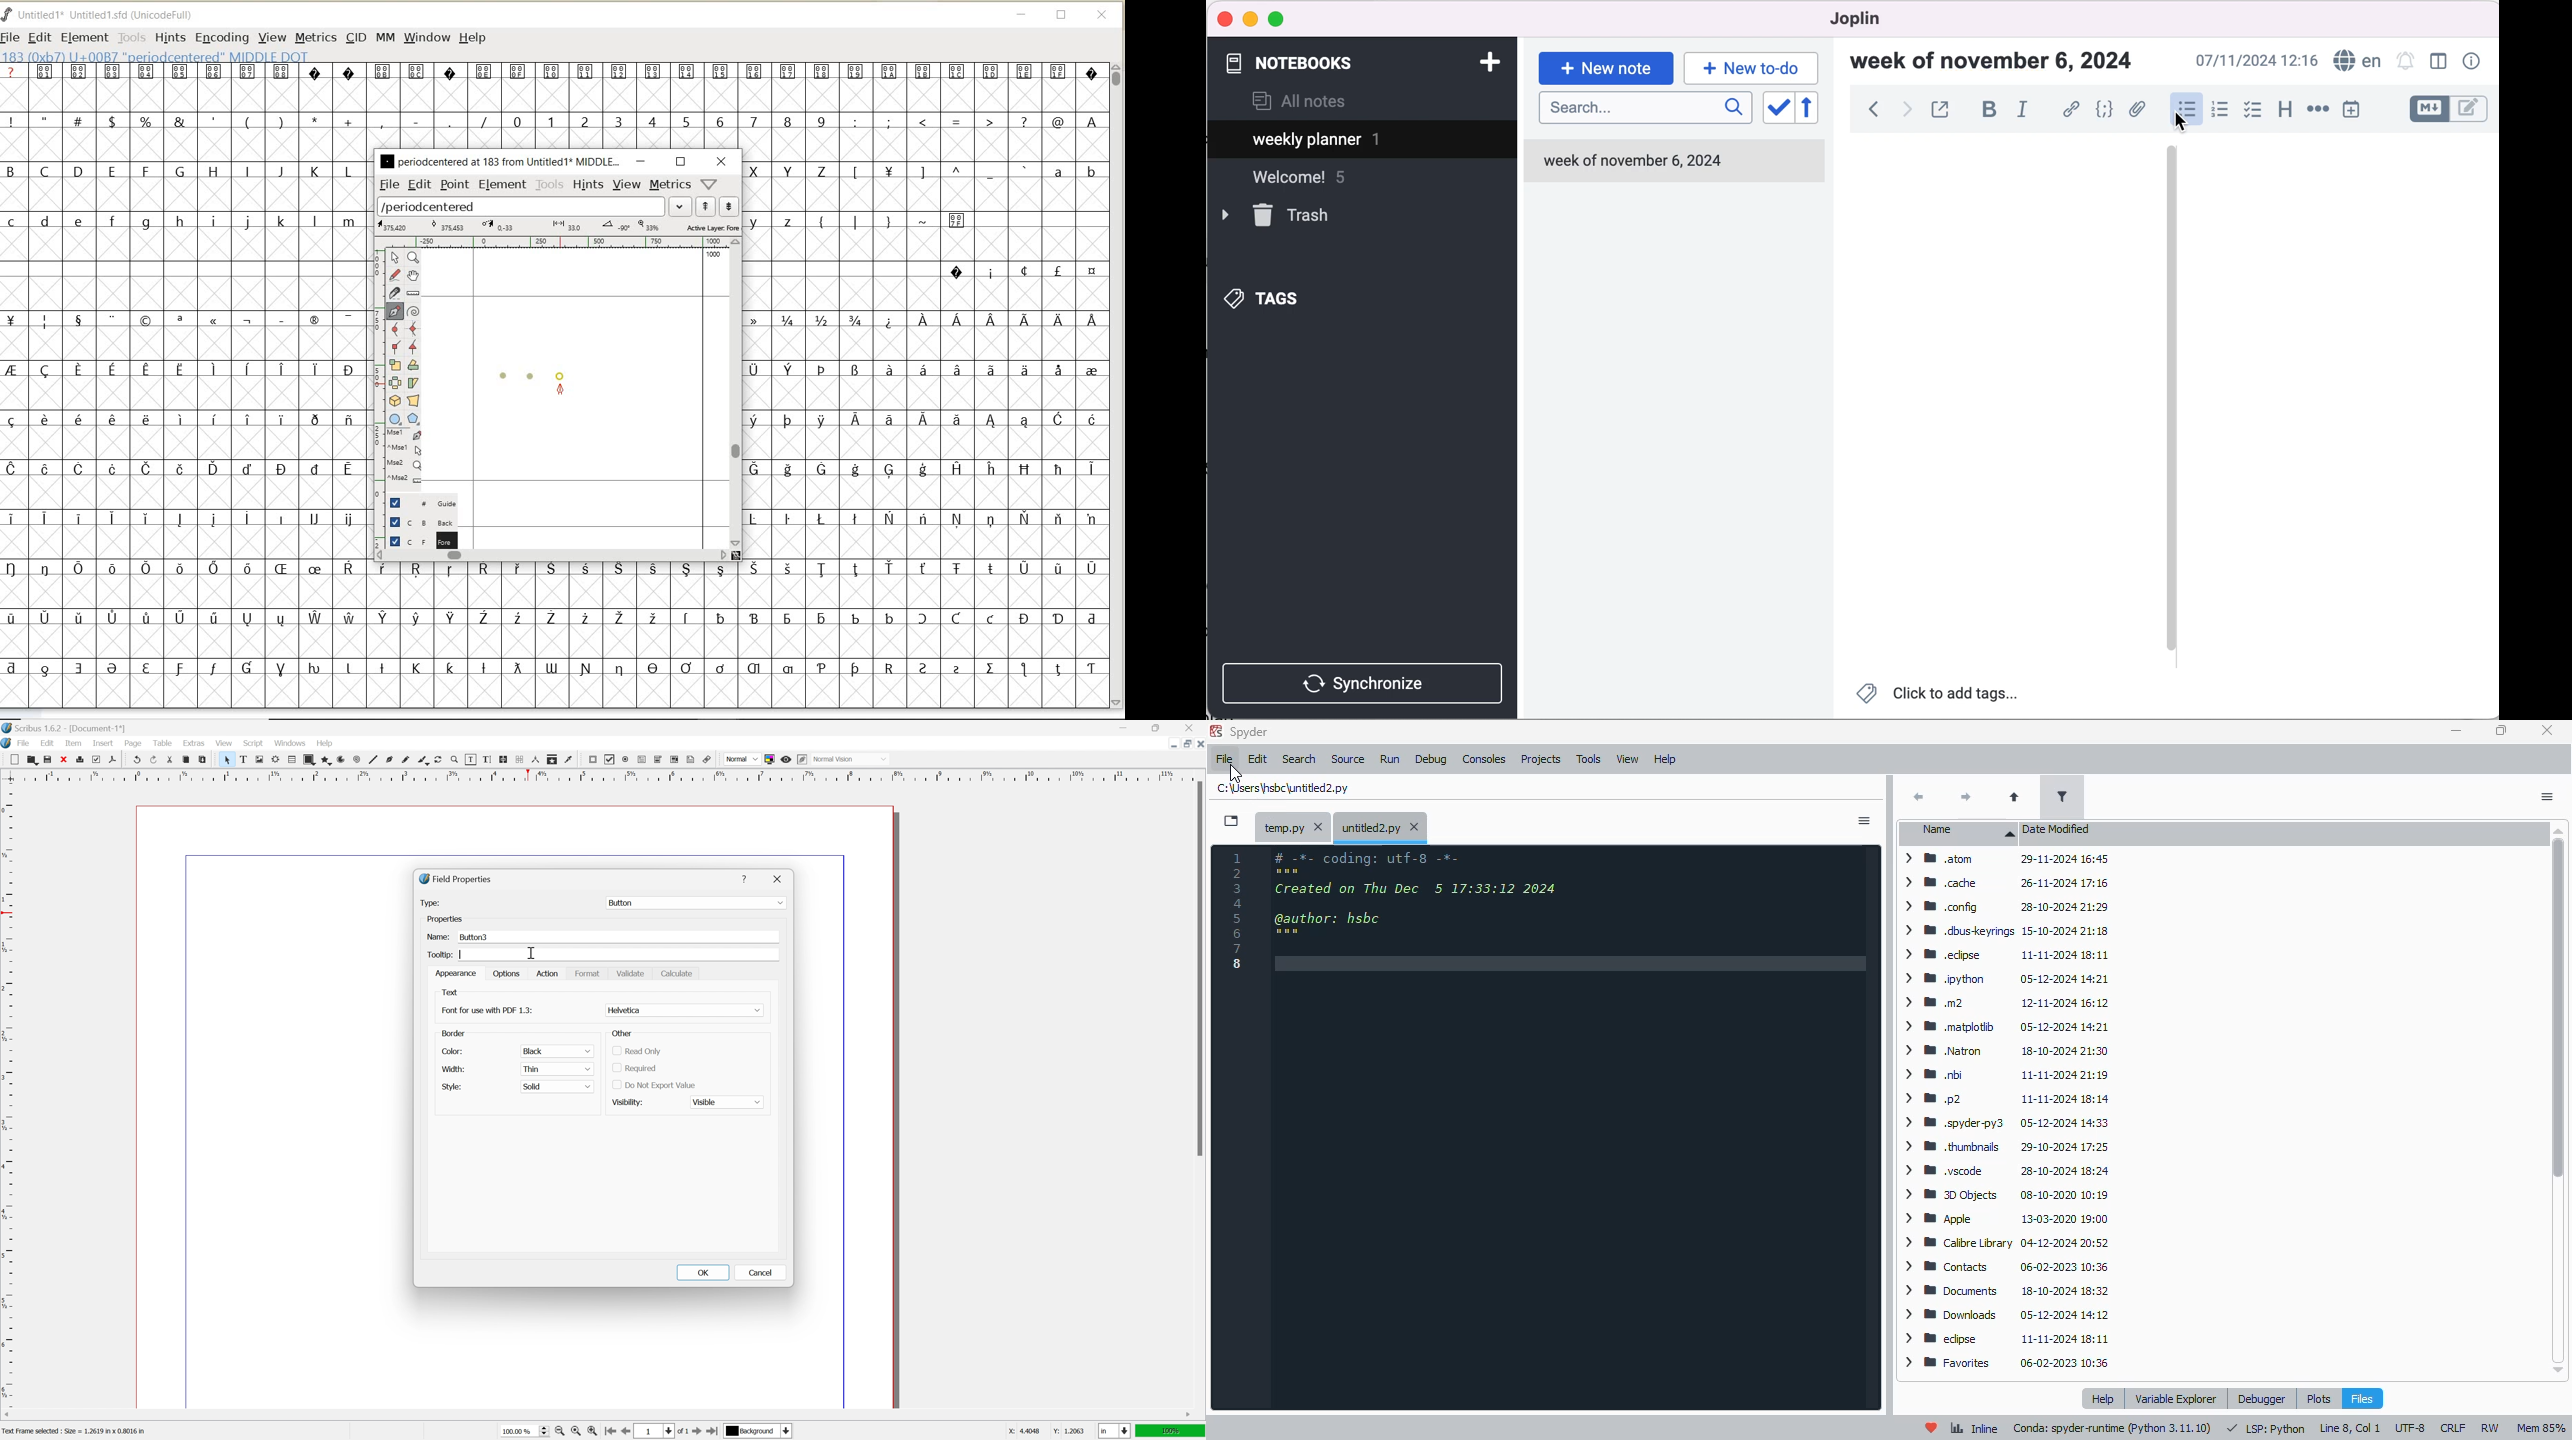 This screenshot has width=2576, height=1456. I want to click on solid, so click(557, 1087).